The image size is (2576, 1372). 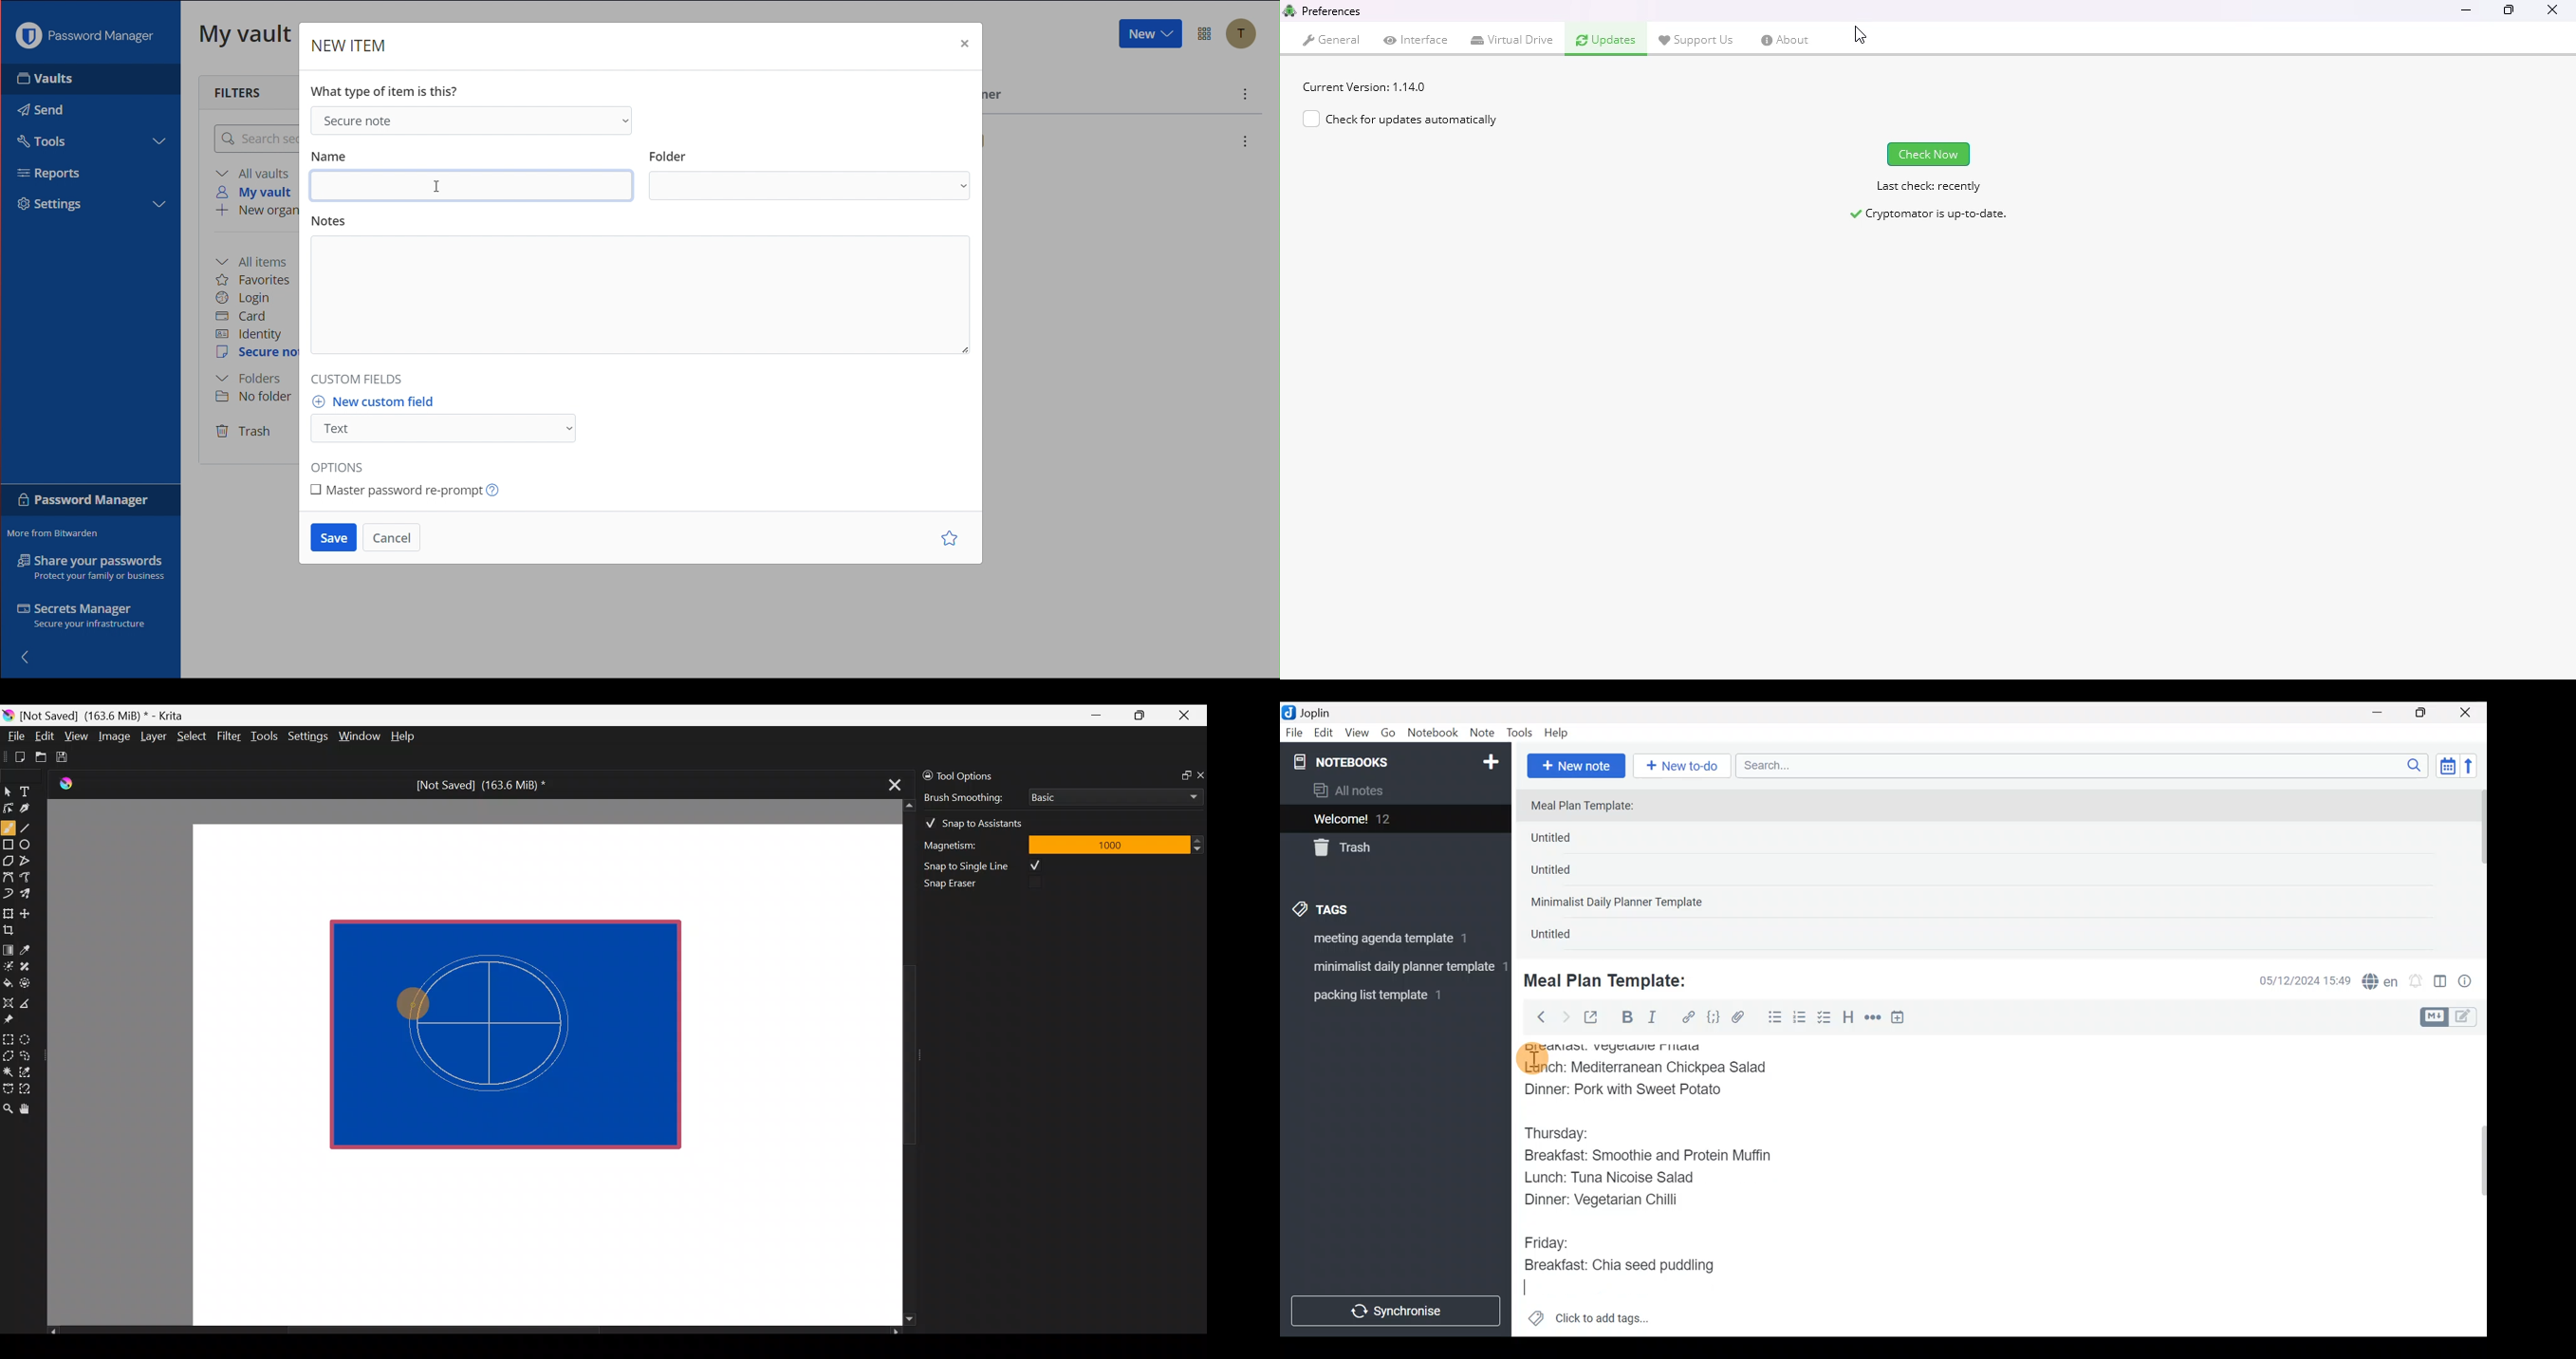 What do you see at coordinates (1685, 767) in the screenshot?
I see `New to-do` at bounding box center [1685, 767].